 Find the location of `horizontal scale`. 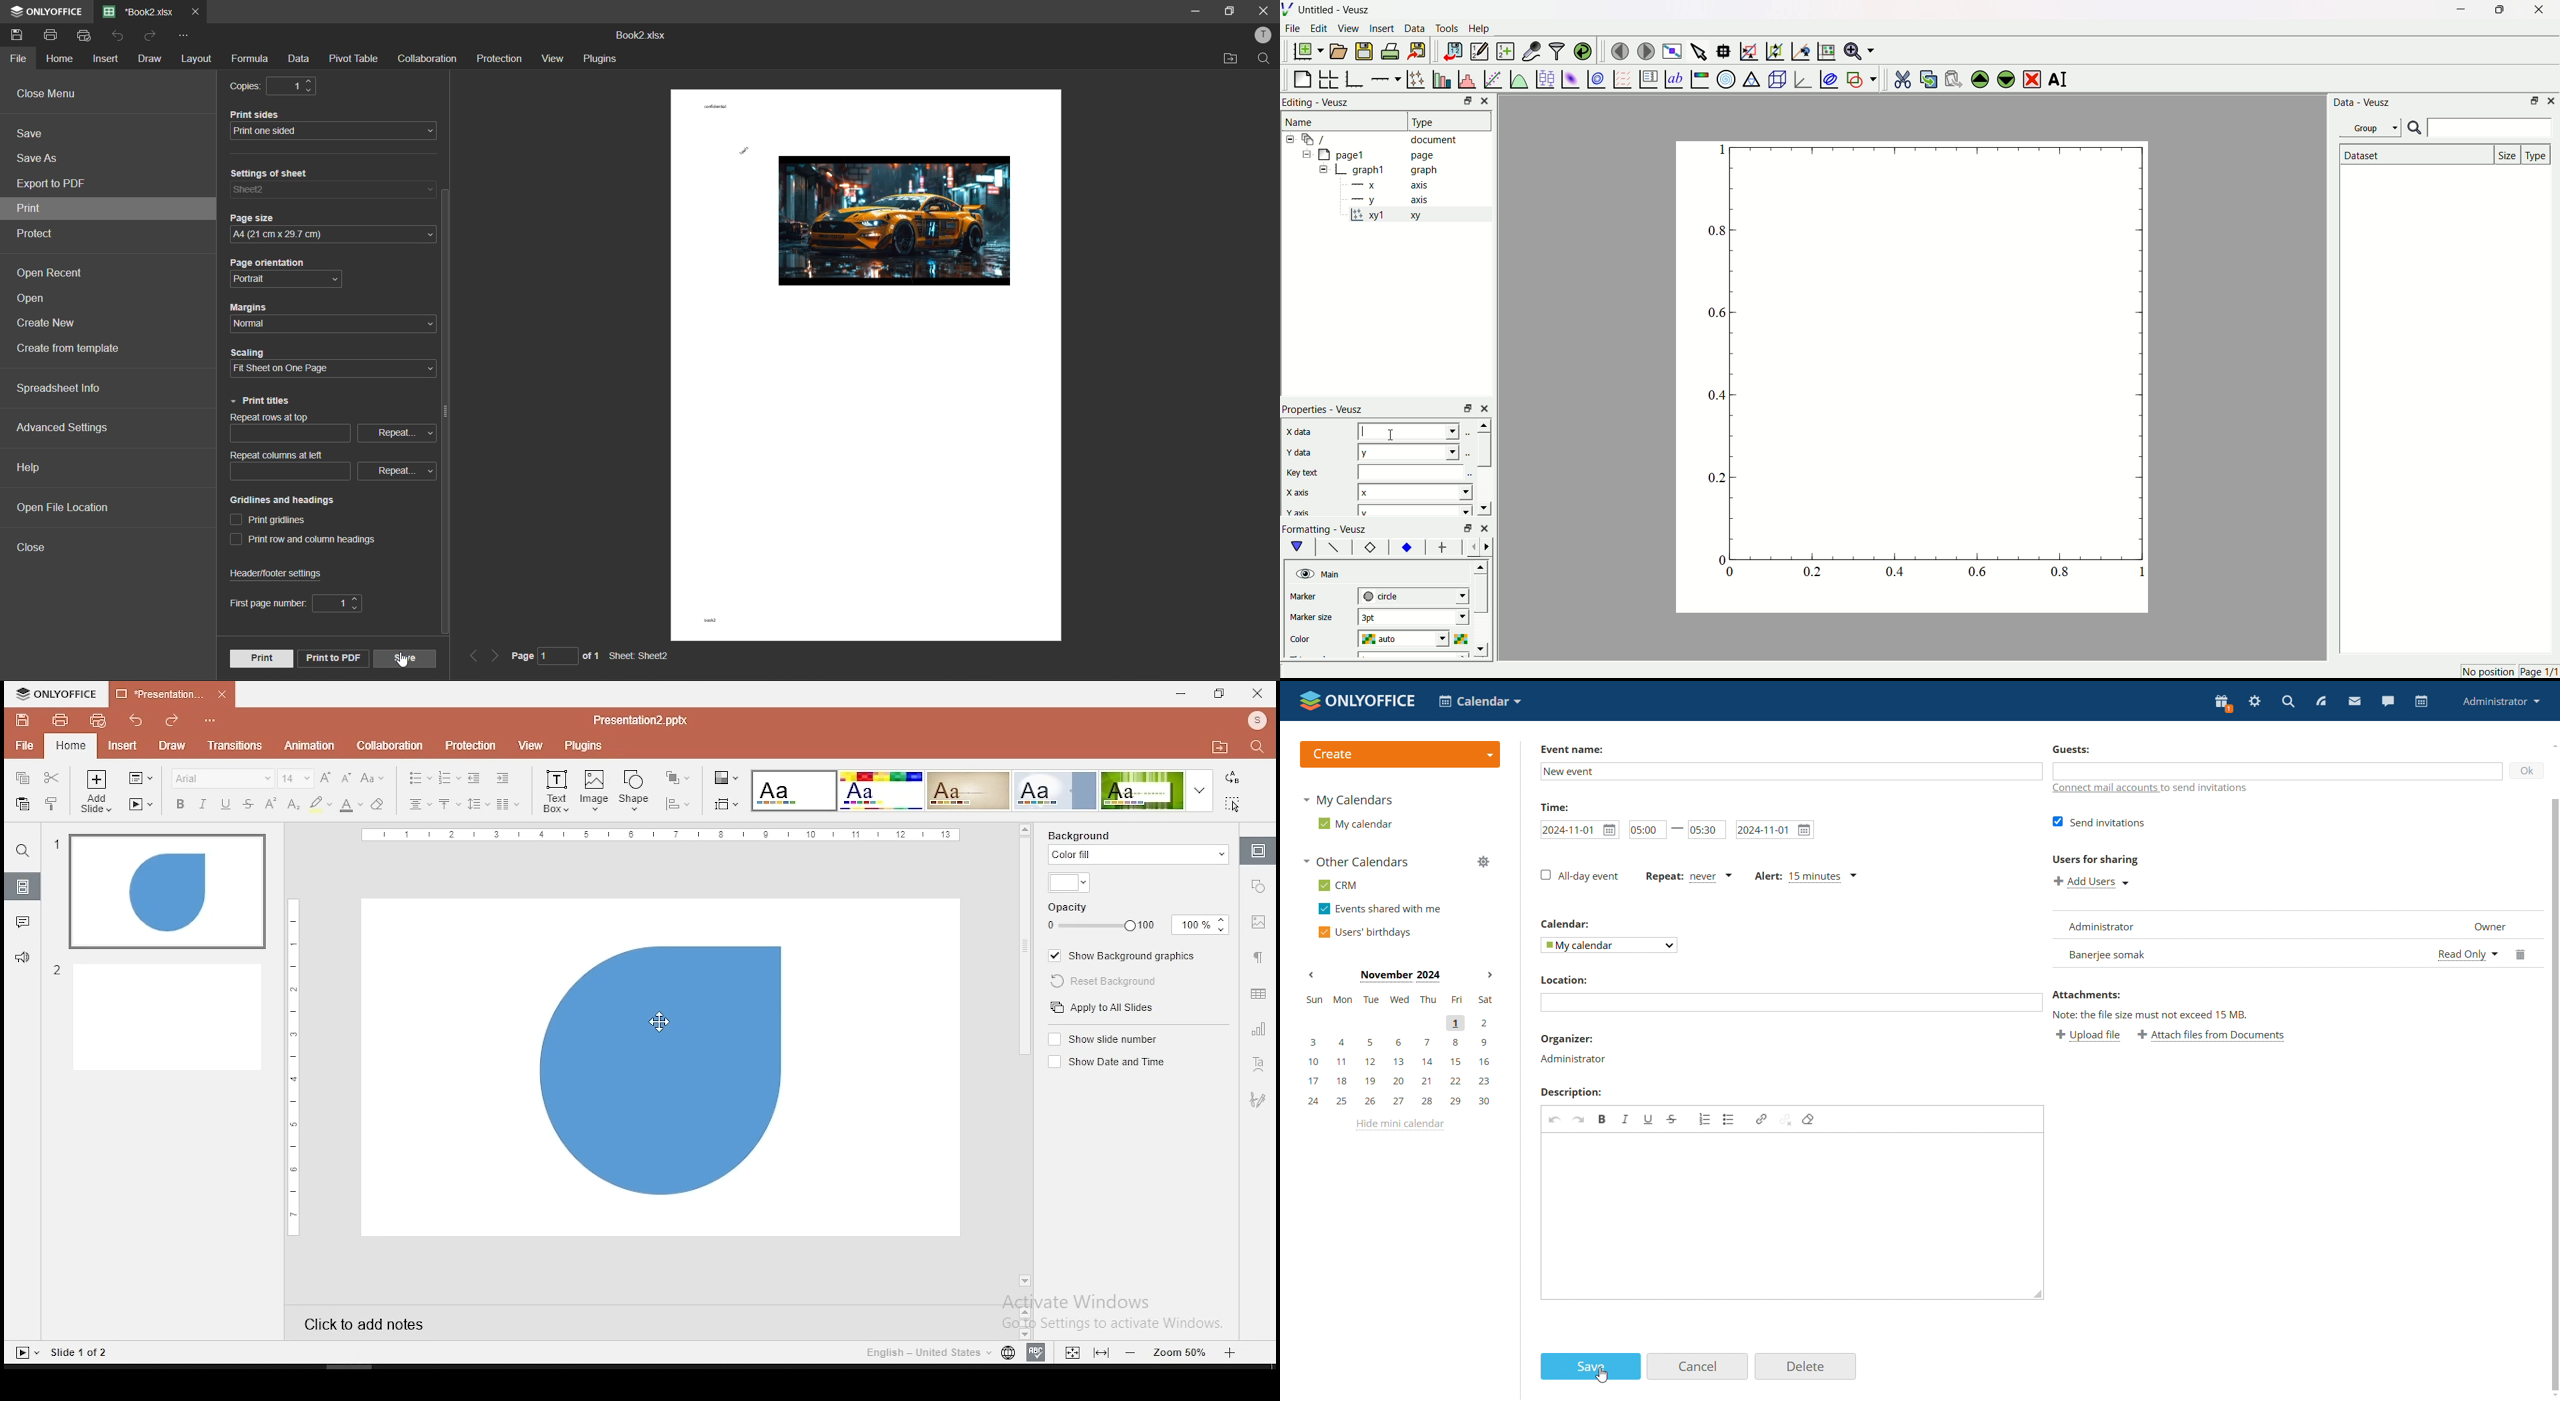

horizontal scale is located at coordinates (664, 834).